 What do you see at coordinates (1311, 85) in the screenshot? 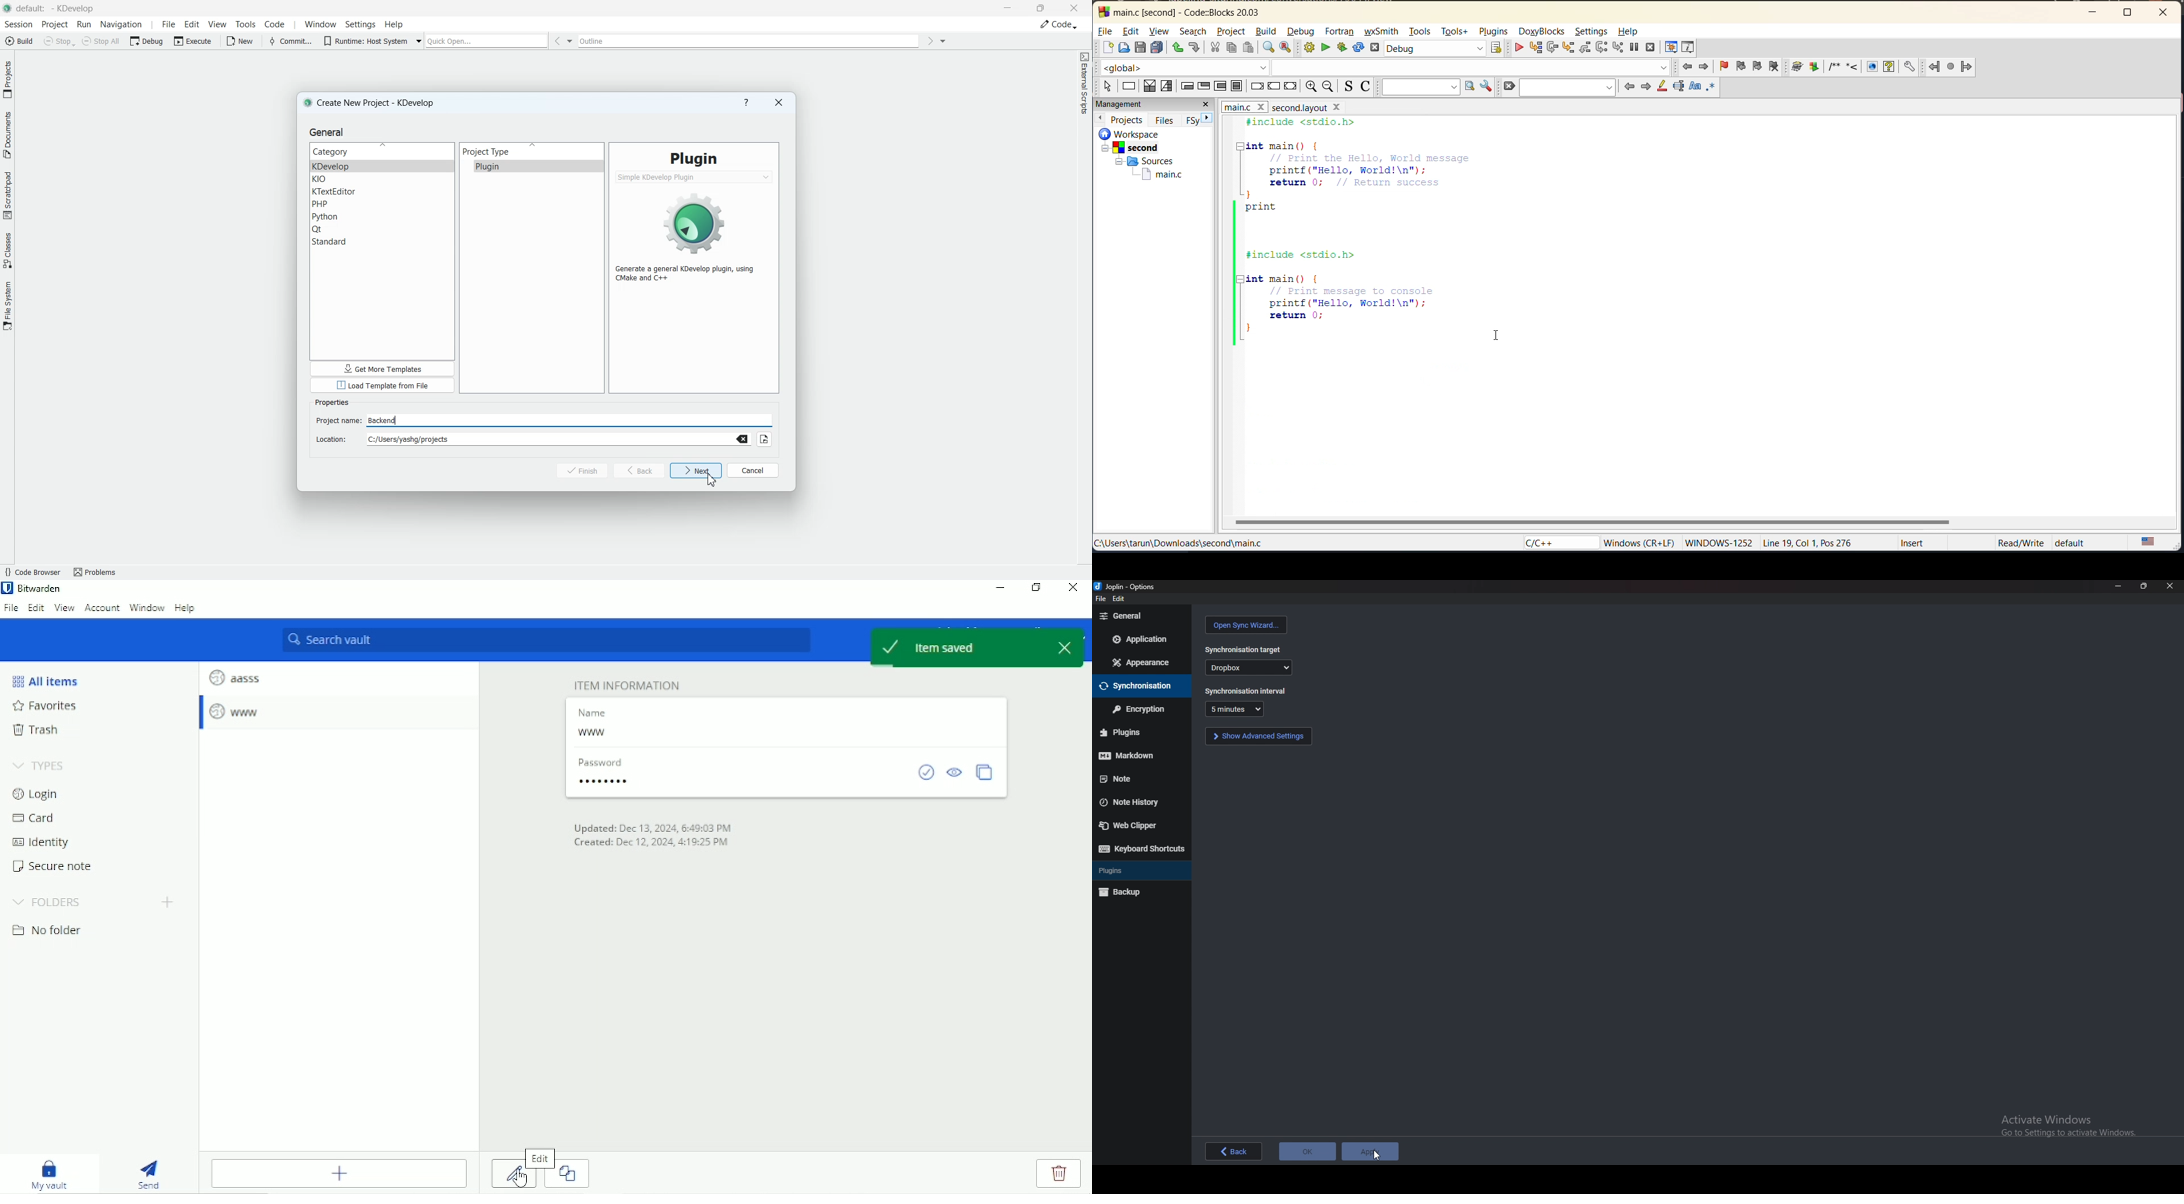
I see `zoom in` at bounding box center [1311, 85].